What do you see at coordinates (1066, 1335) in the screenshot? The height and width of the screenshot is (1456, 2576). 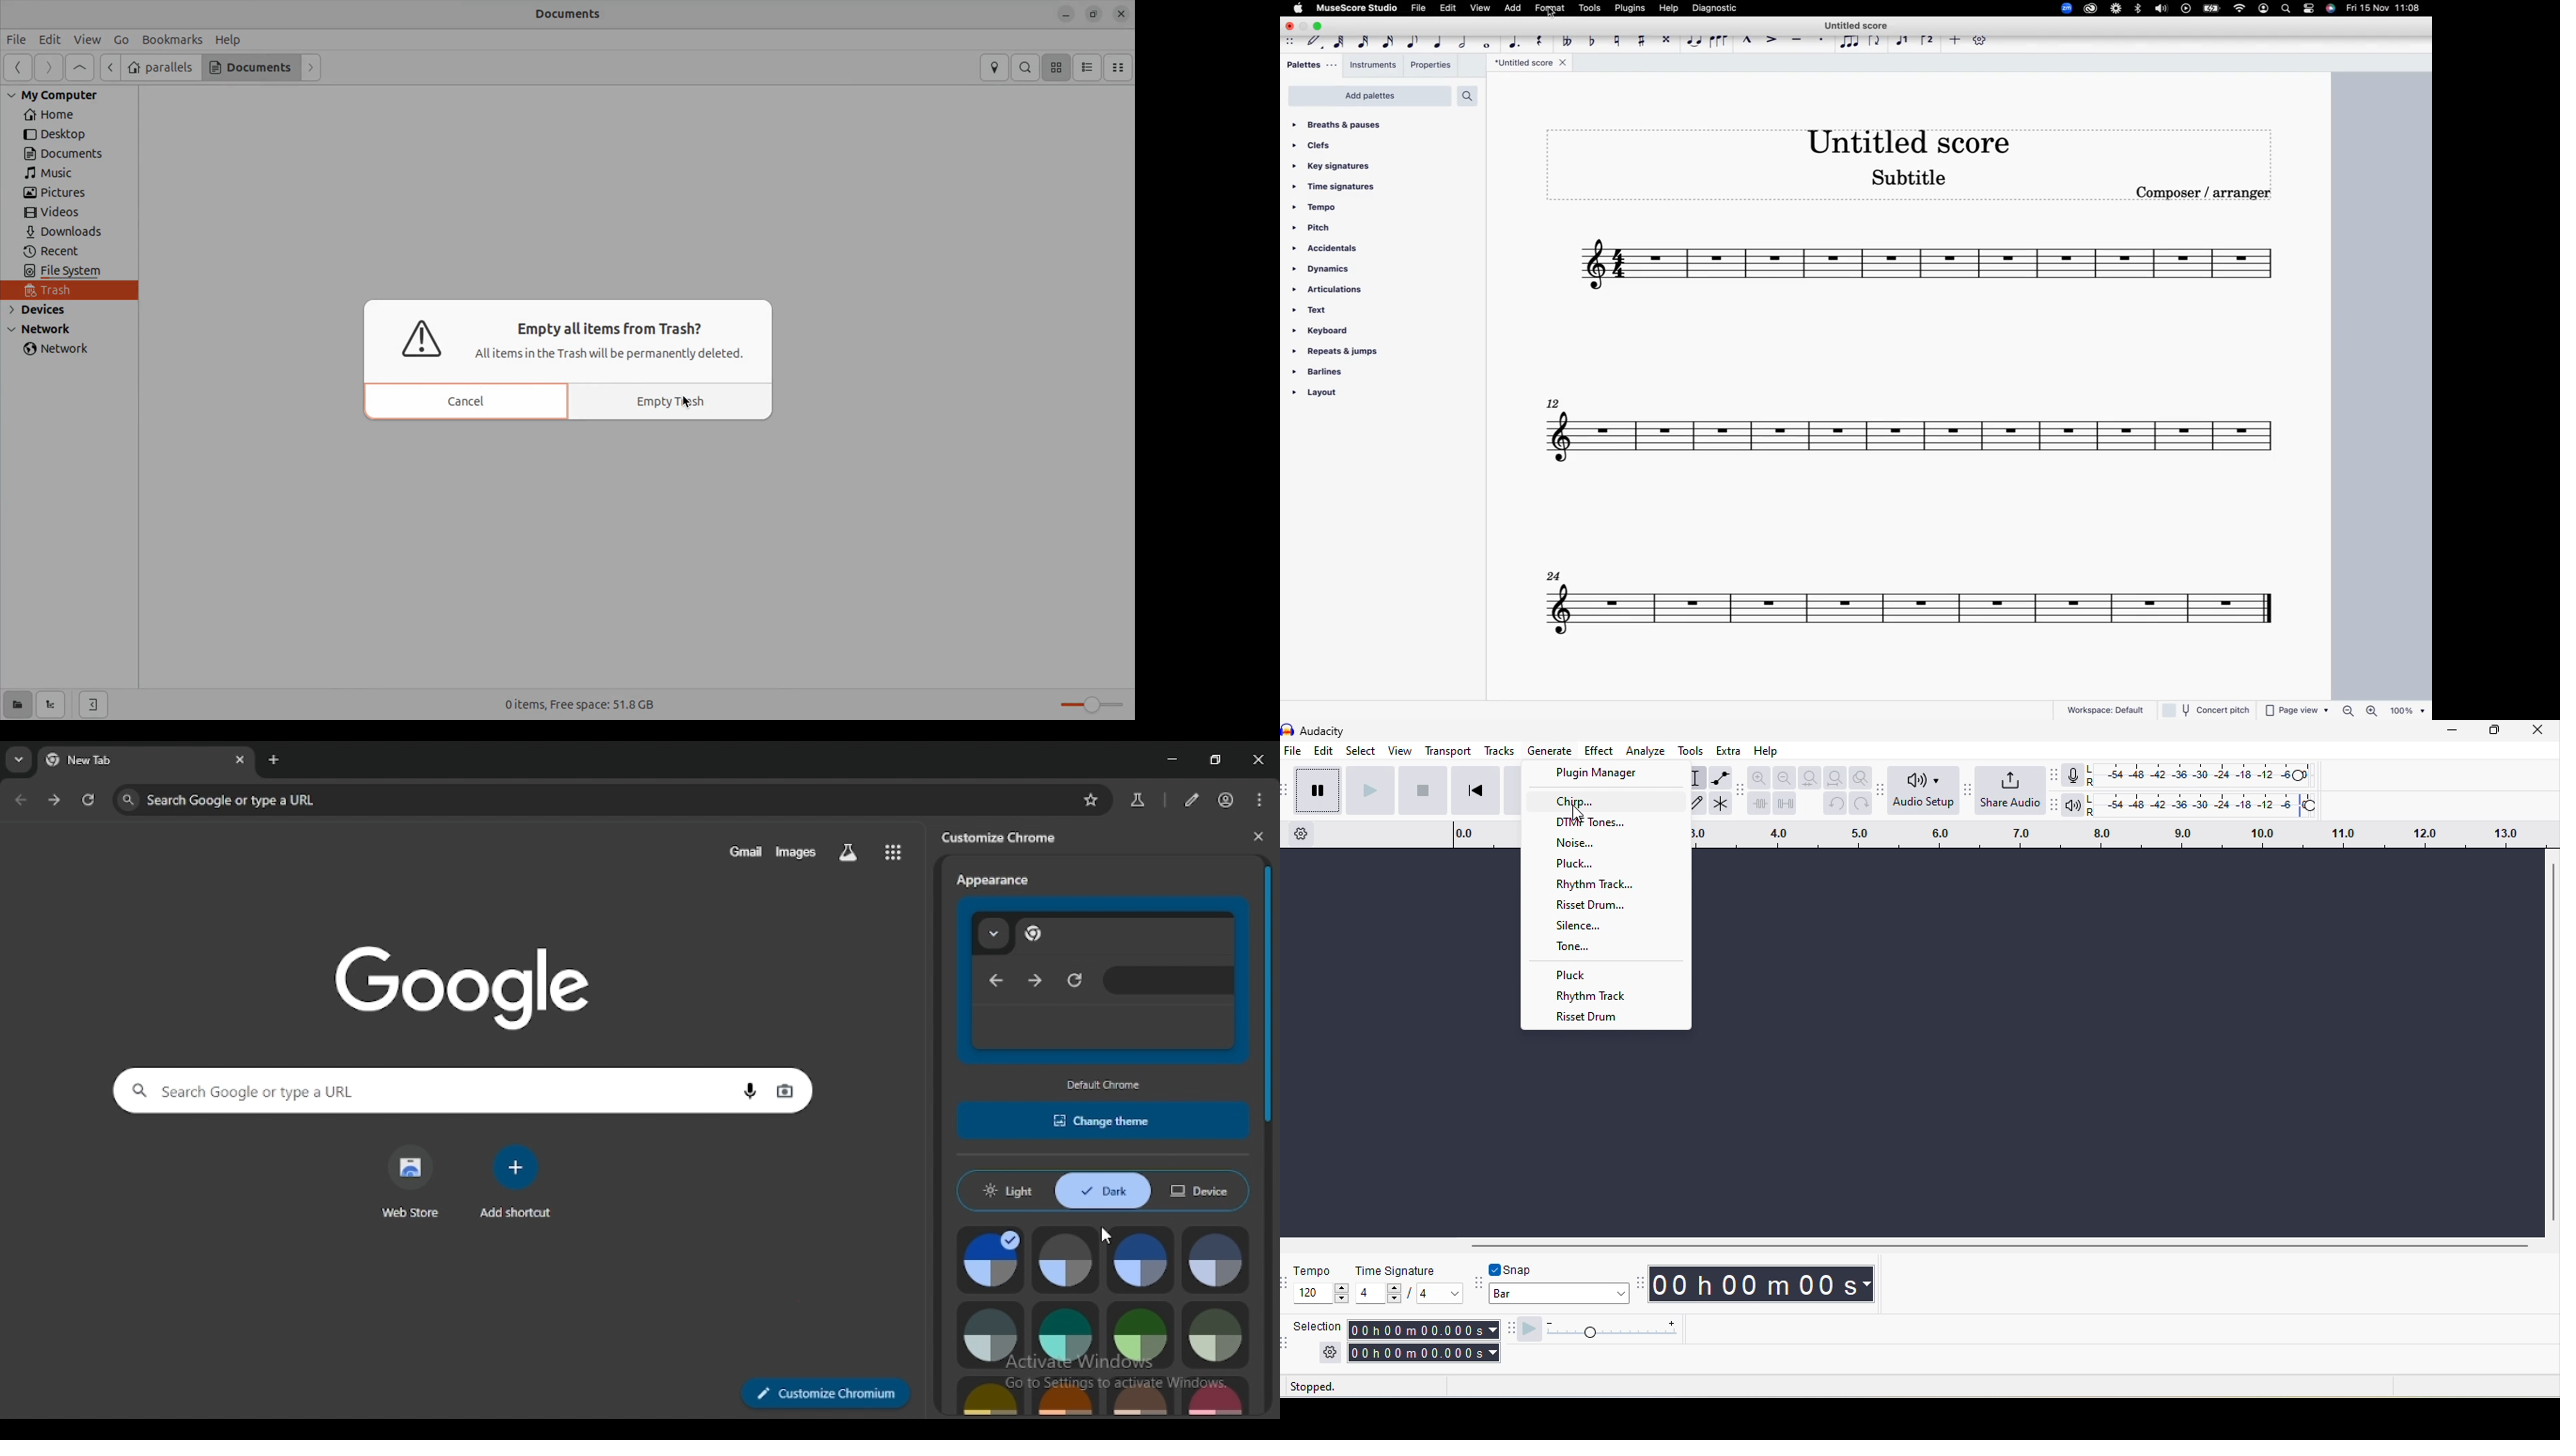 I see `aqua` at bounding box center [1066, 1335].